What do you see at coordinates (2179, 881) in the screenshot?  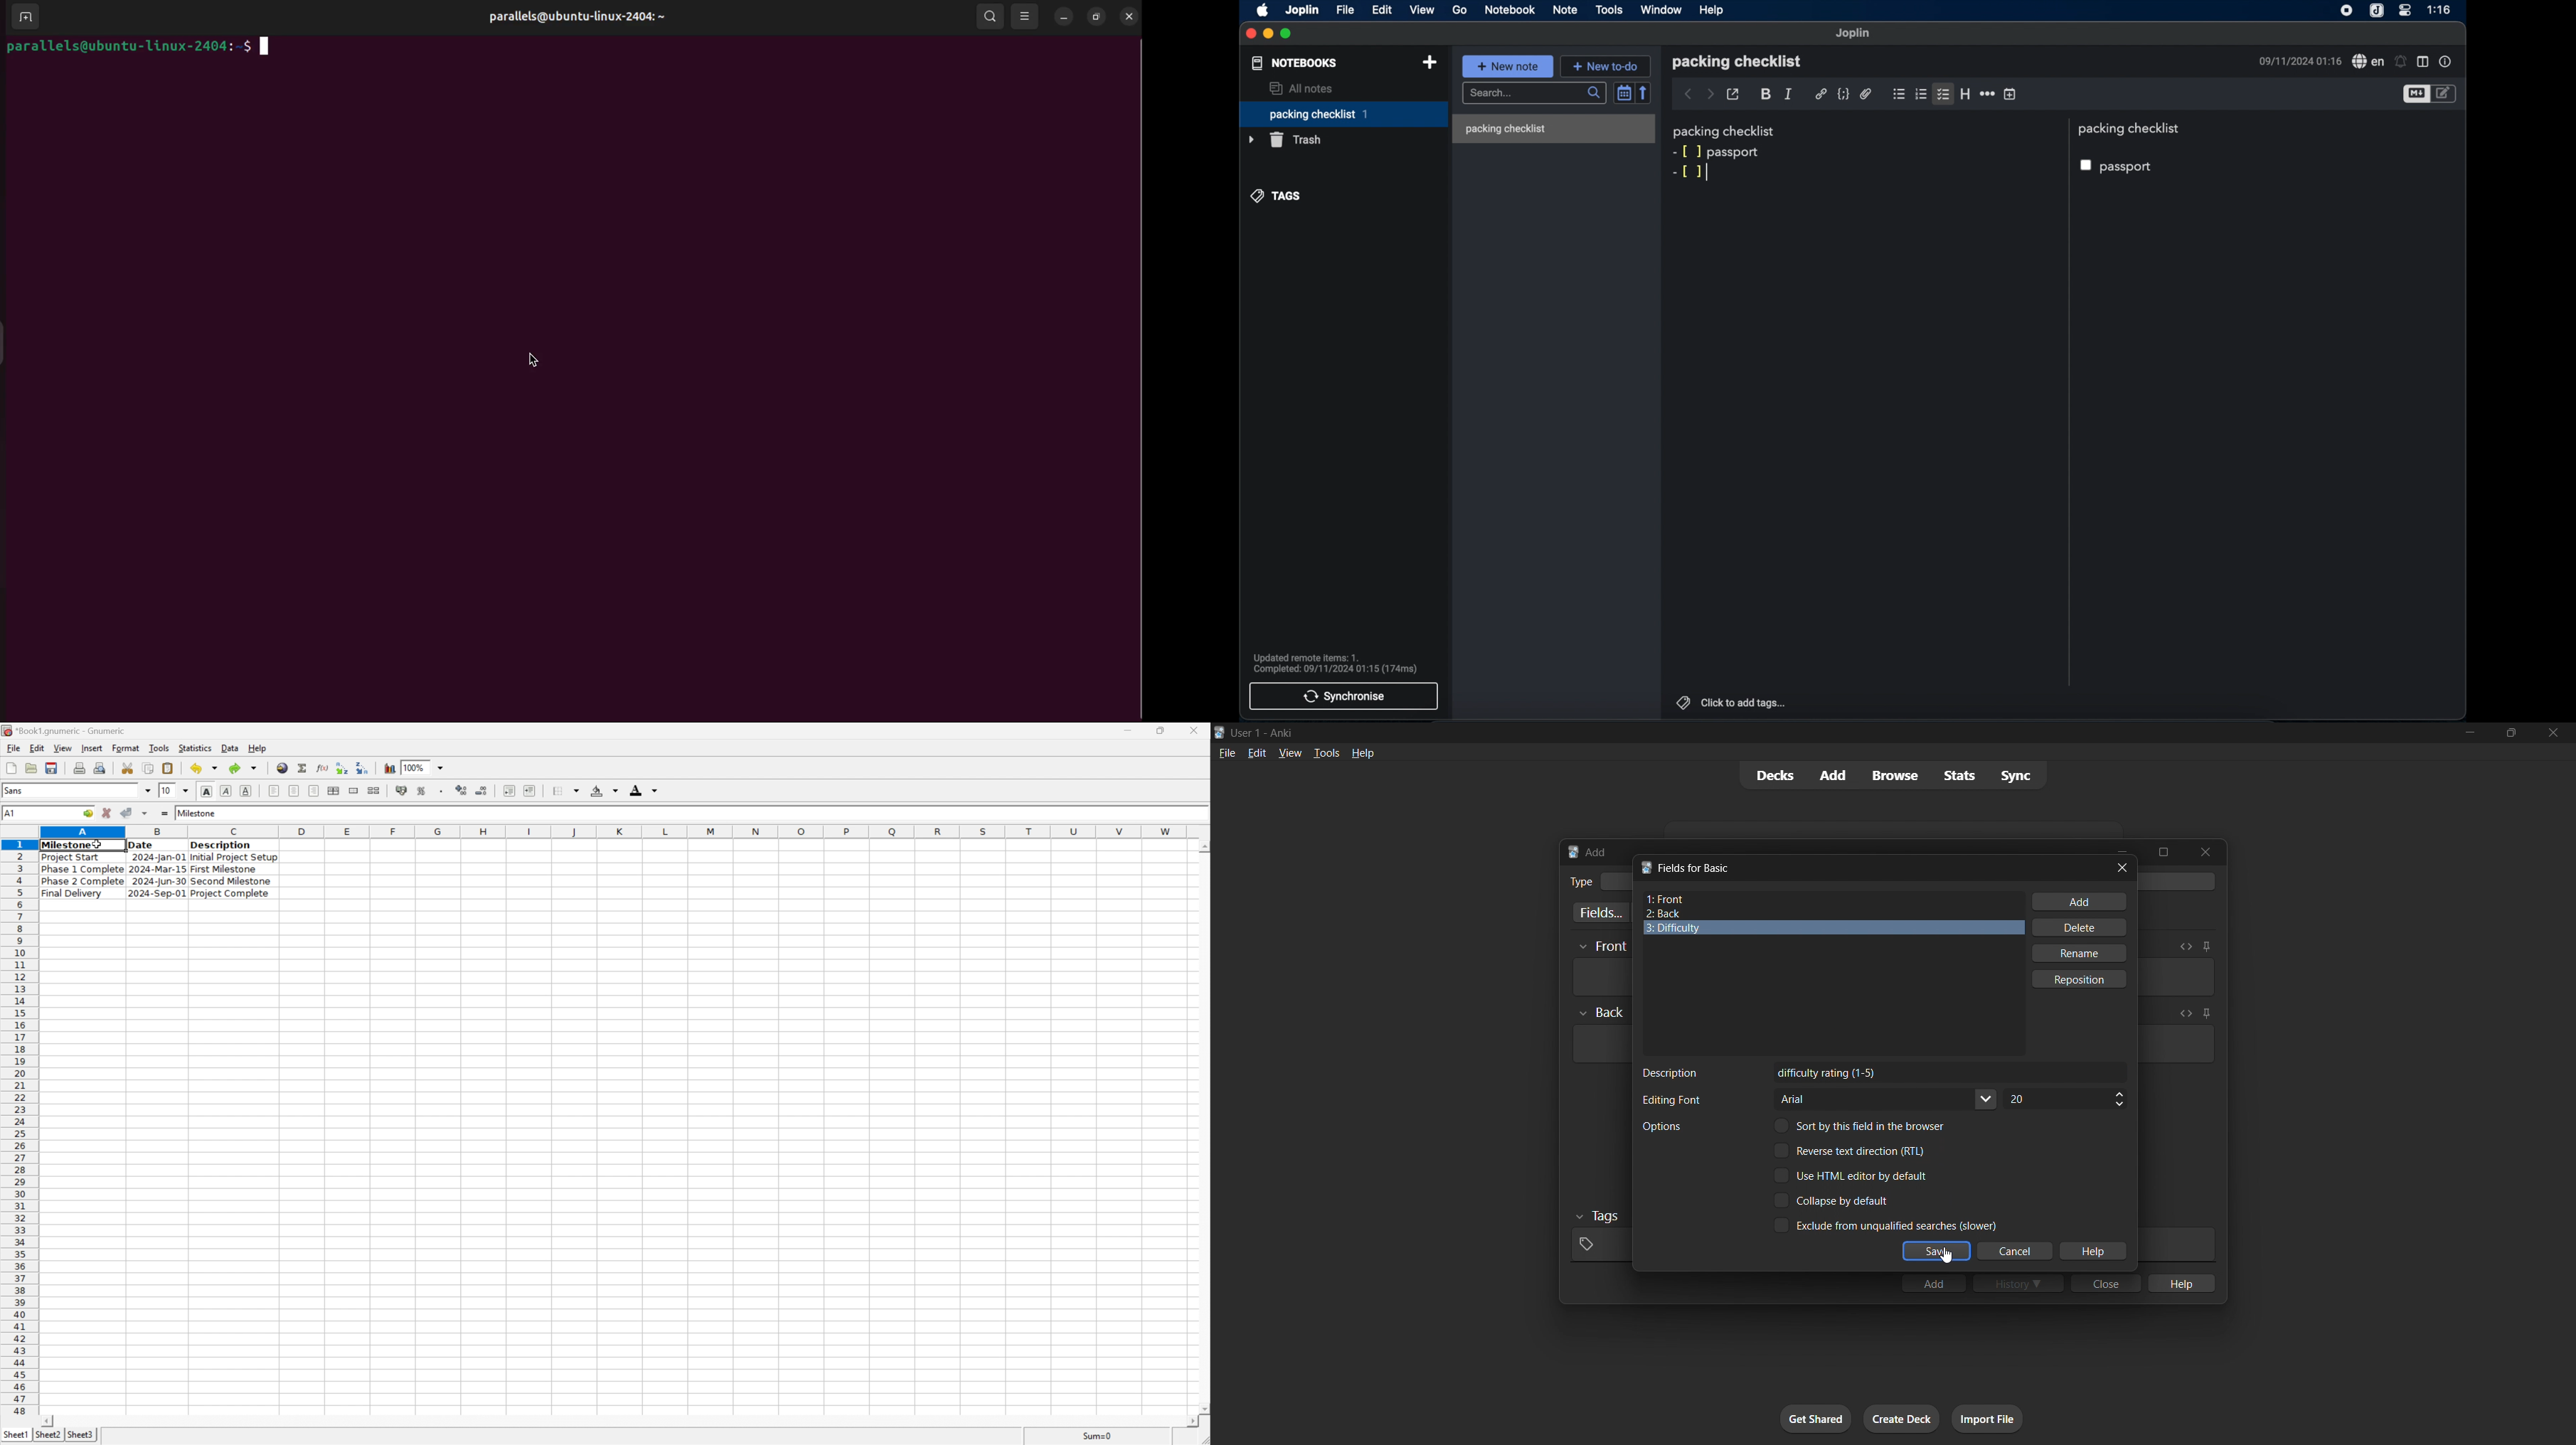 I see `card deck input` at bounding box center [2179, 881].